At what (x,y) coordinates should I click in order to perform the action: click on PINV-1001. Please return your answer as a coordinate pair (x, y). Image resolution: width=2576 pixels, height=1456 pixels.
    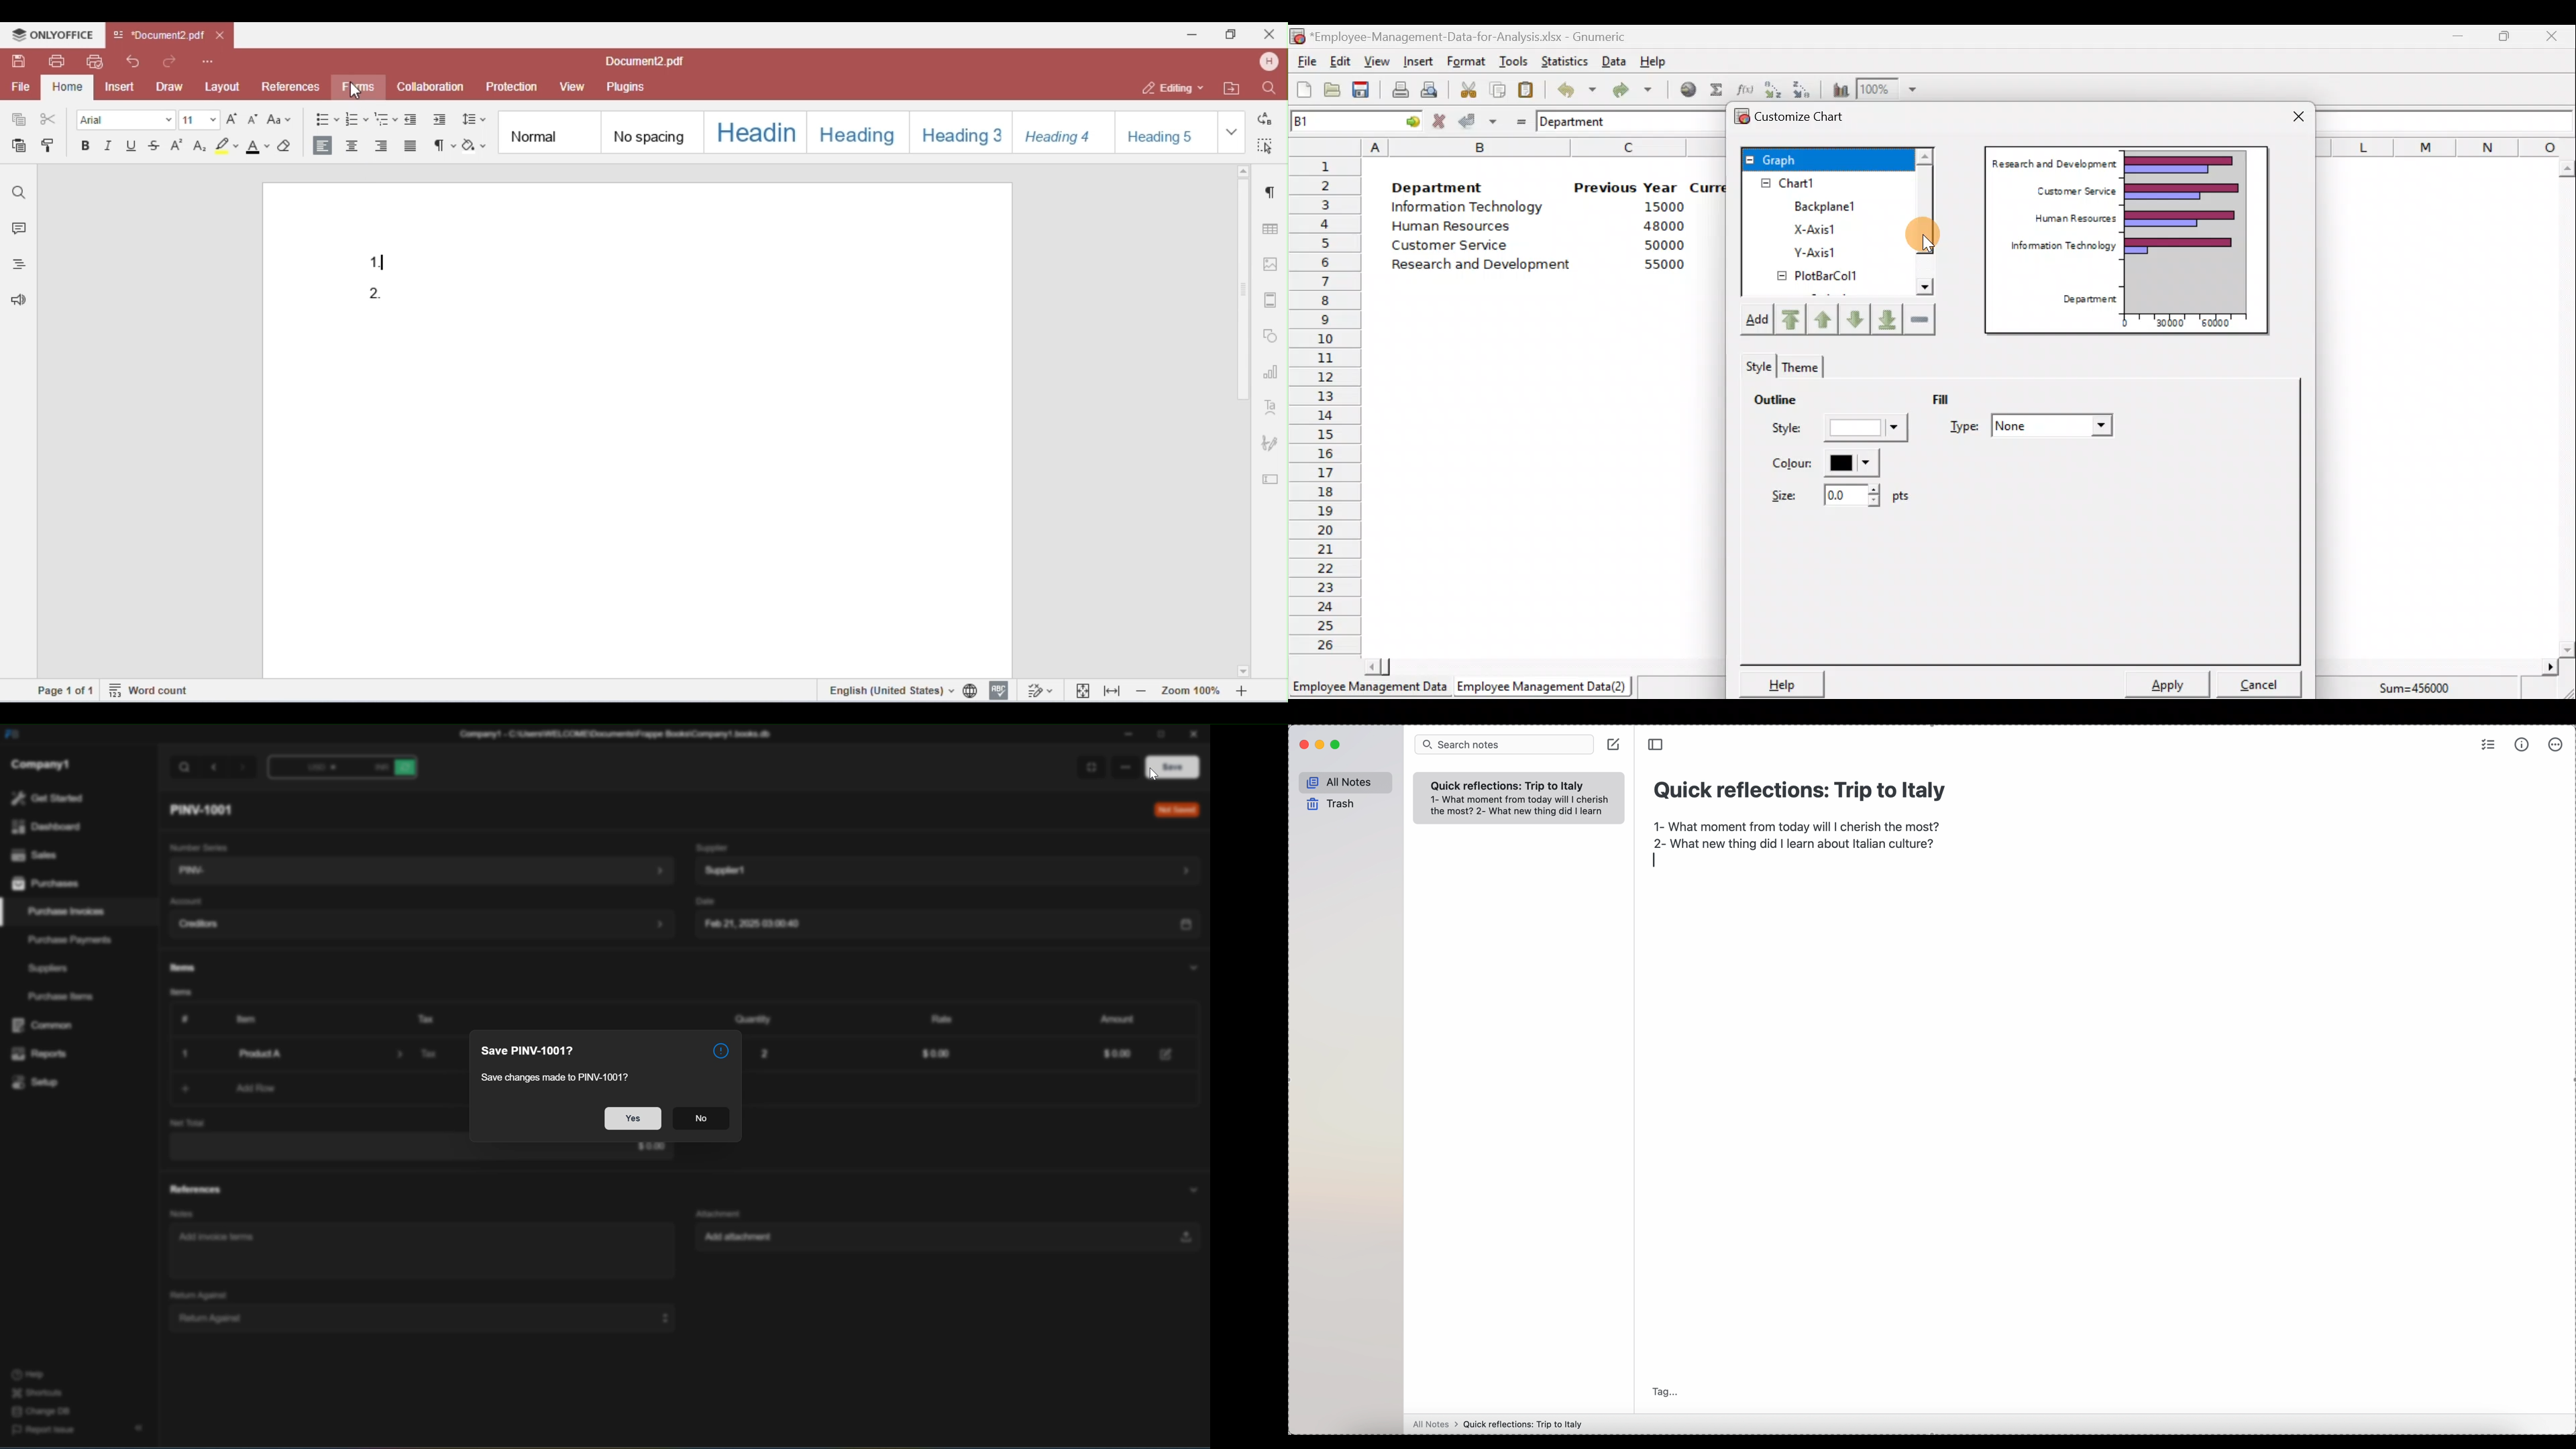
    Looking at the image, I should click on (205, 810).